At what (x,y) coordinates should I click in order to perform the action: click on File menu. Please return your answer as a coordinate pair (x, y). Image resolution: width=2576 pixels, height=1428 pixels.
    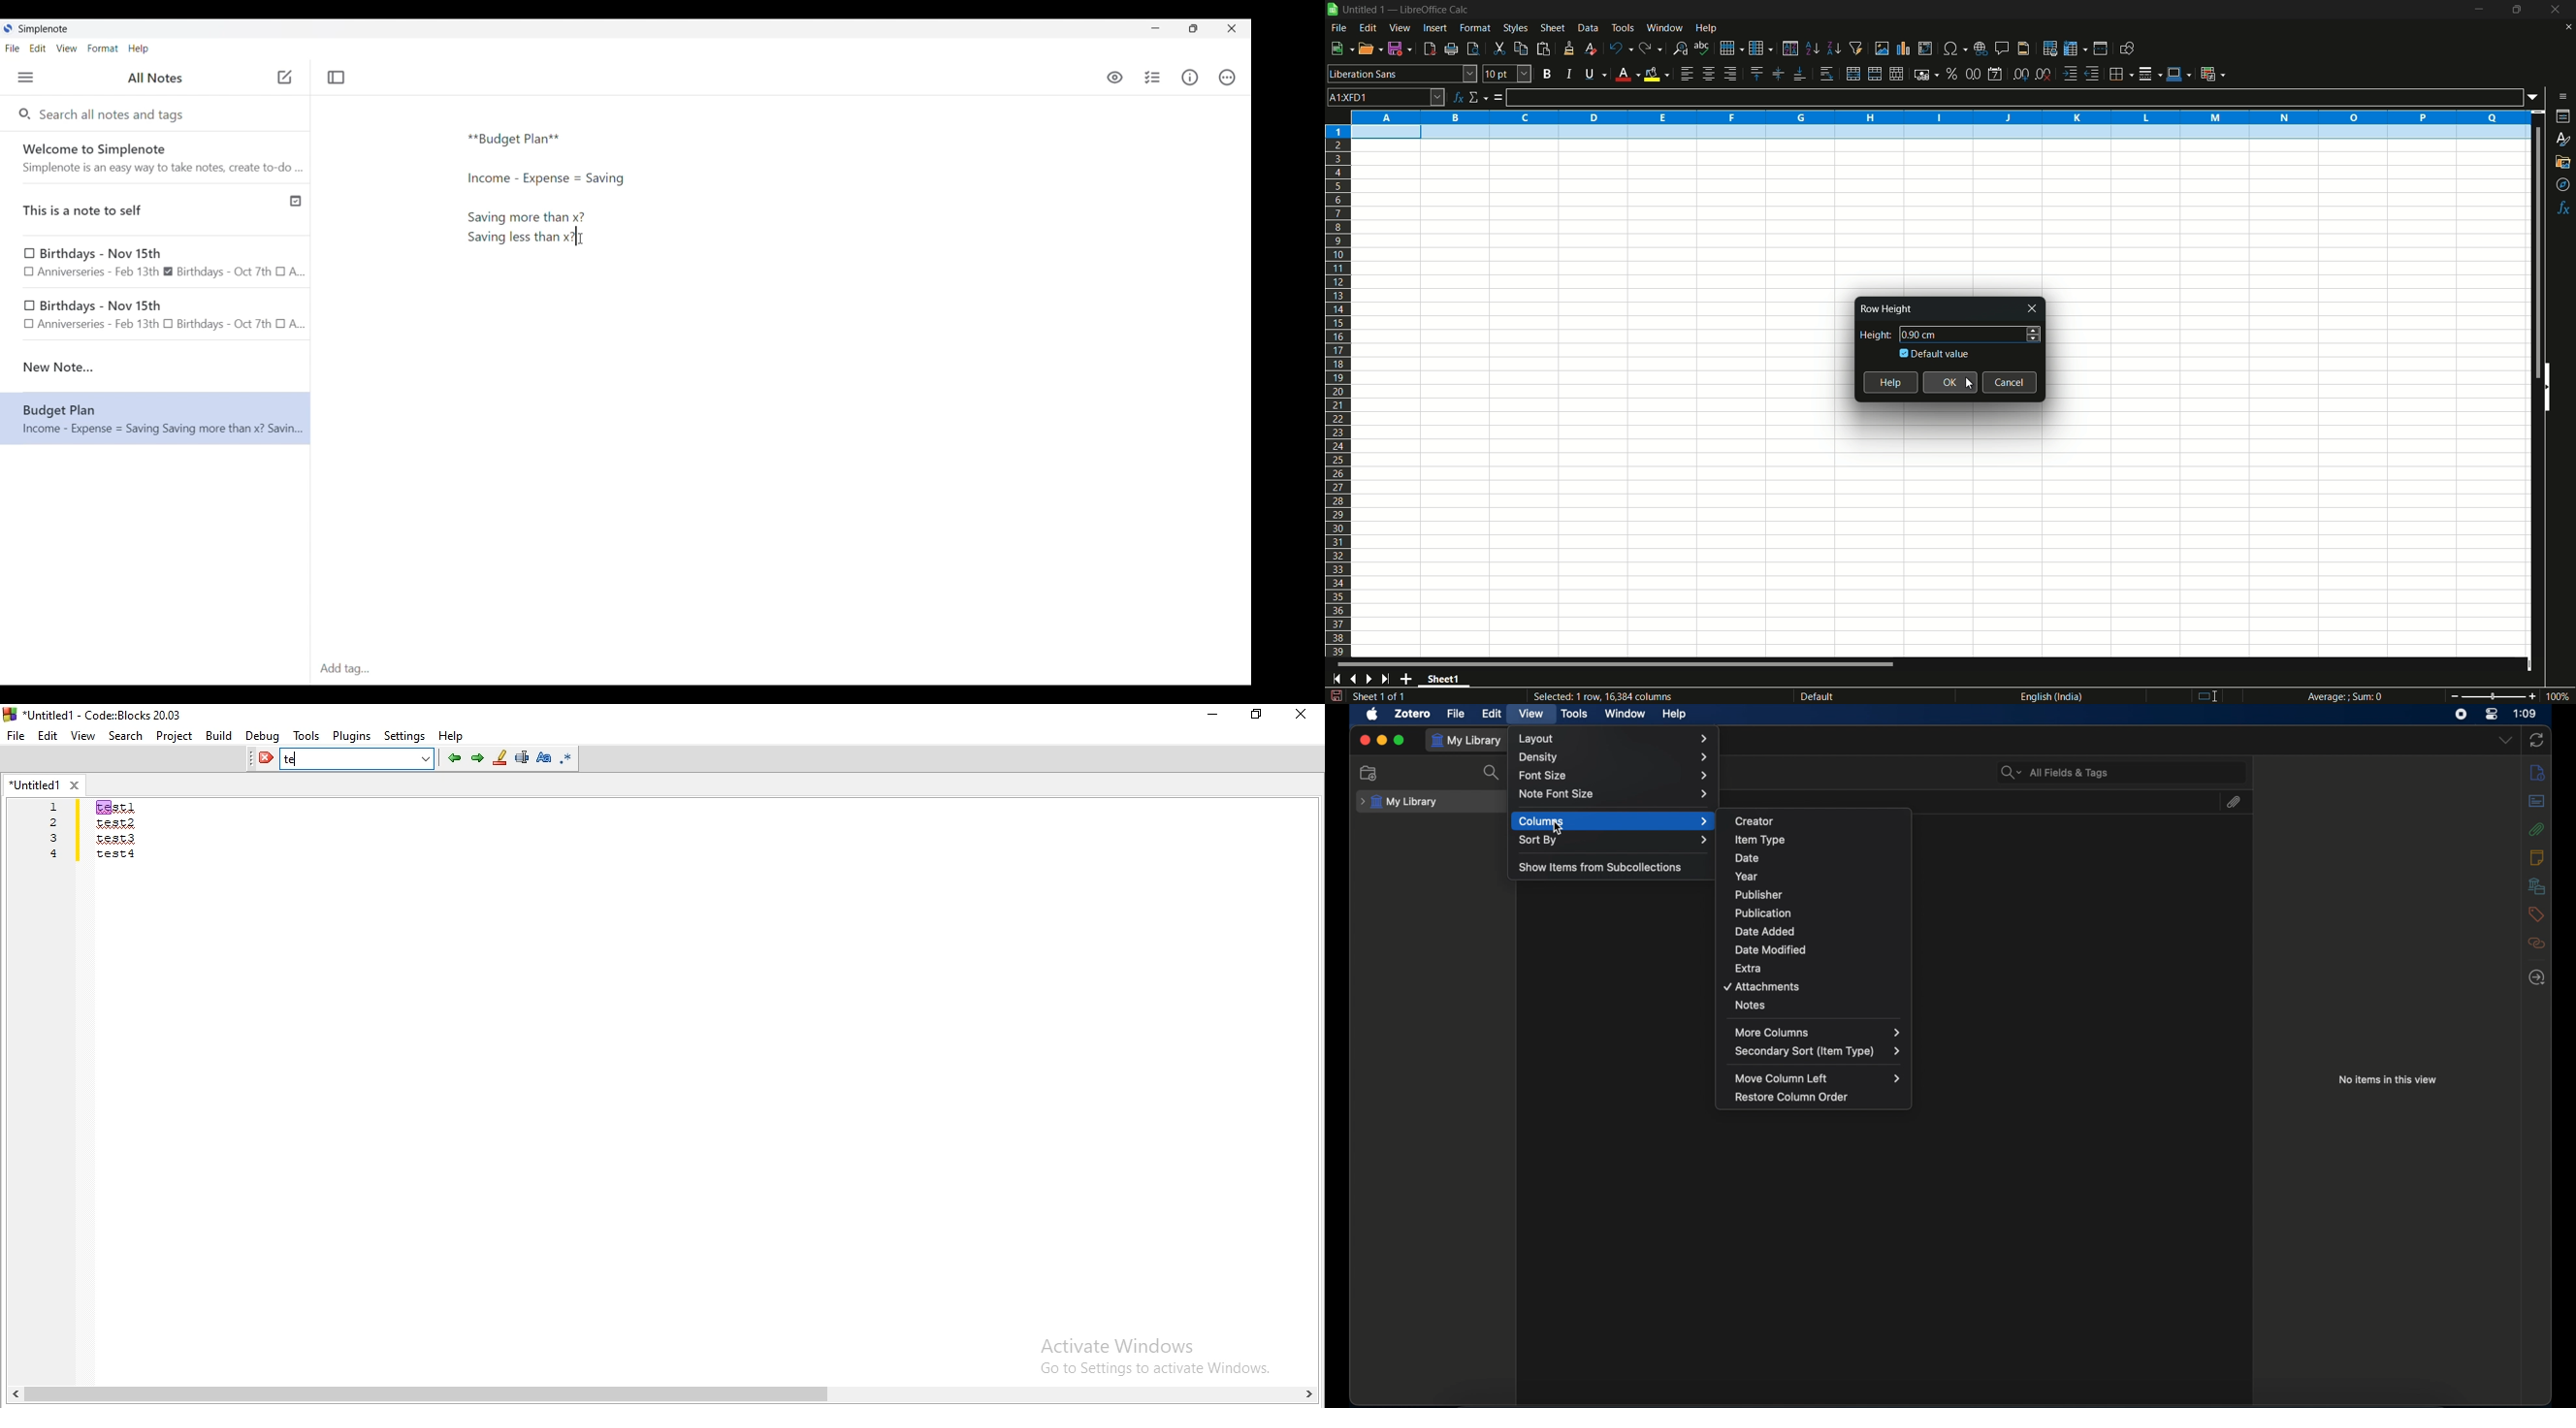
    Looking at the image, I should click on (12, 48).